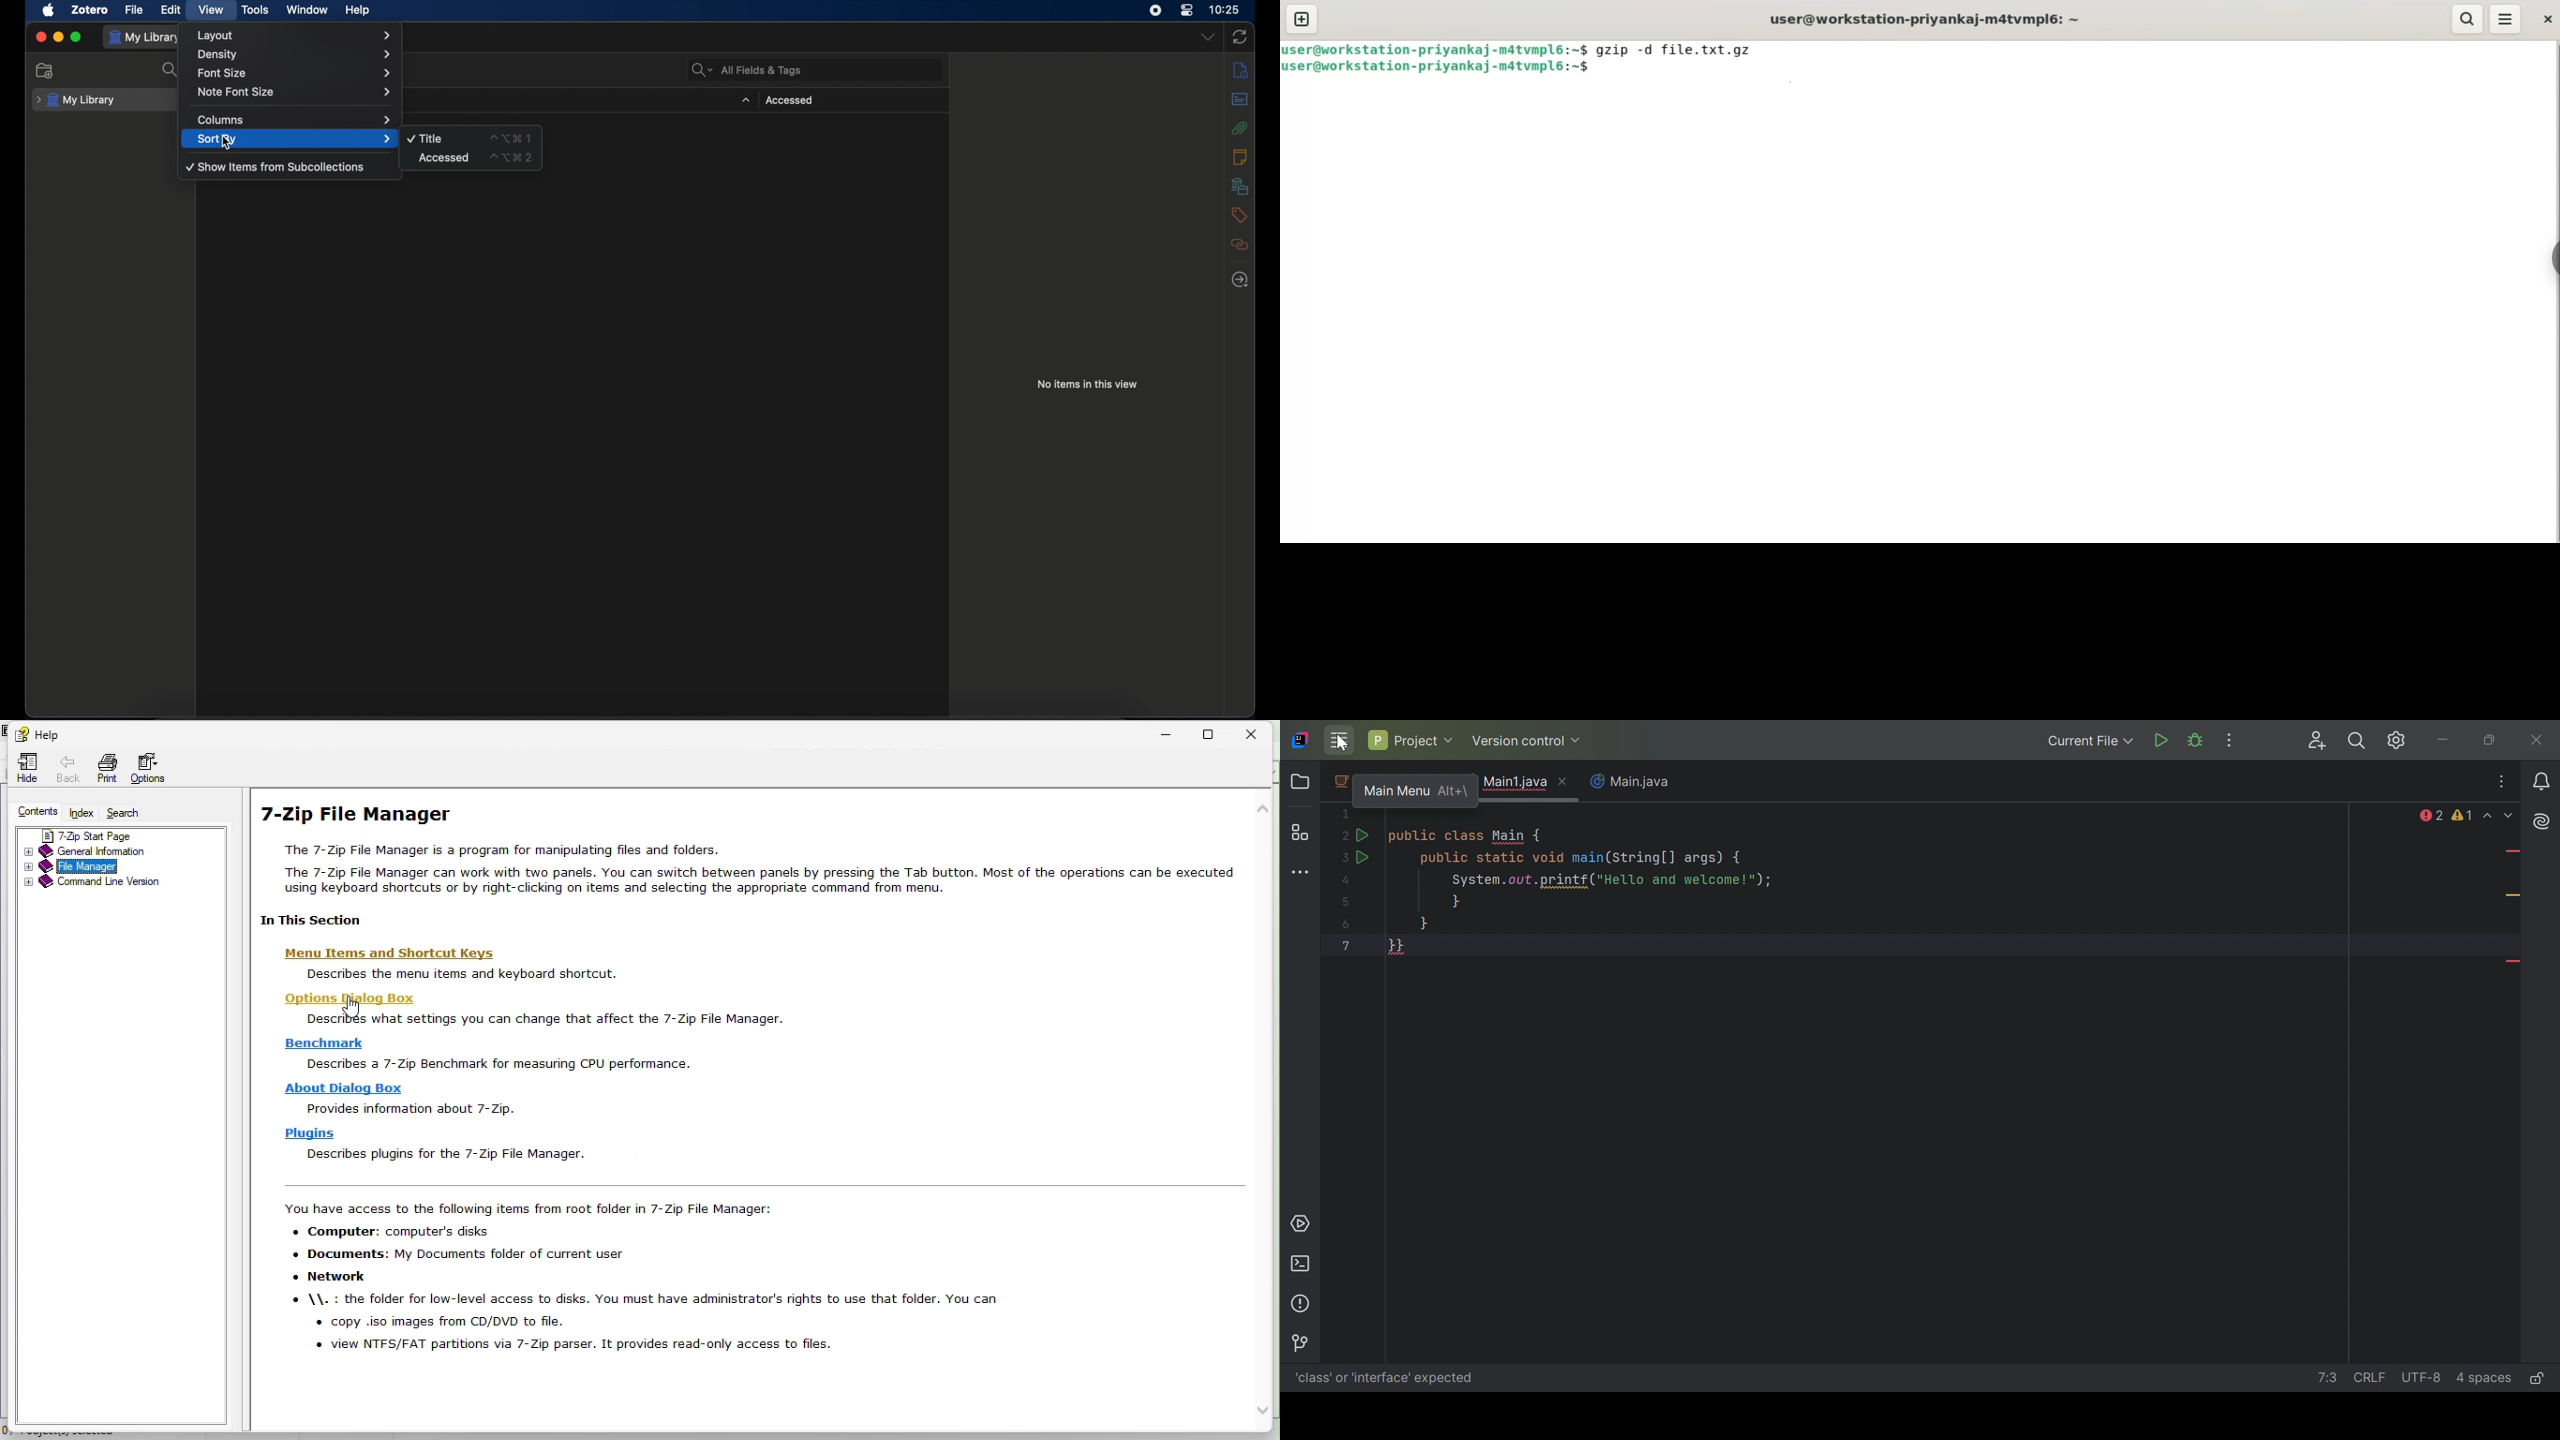 The height and width of the screenshot is (1456, 2576). I want to click on zotero, so click(89, 10).